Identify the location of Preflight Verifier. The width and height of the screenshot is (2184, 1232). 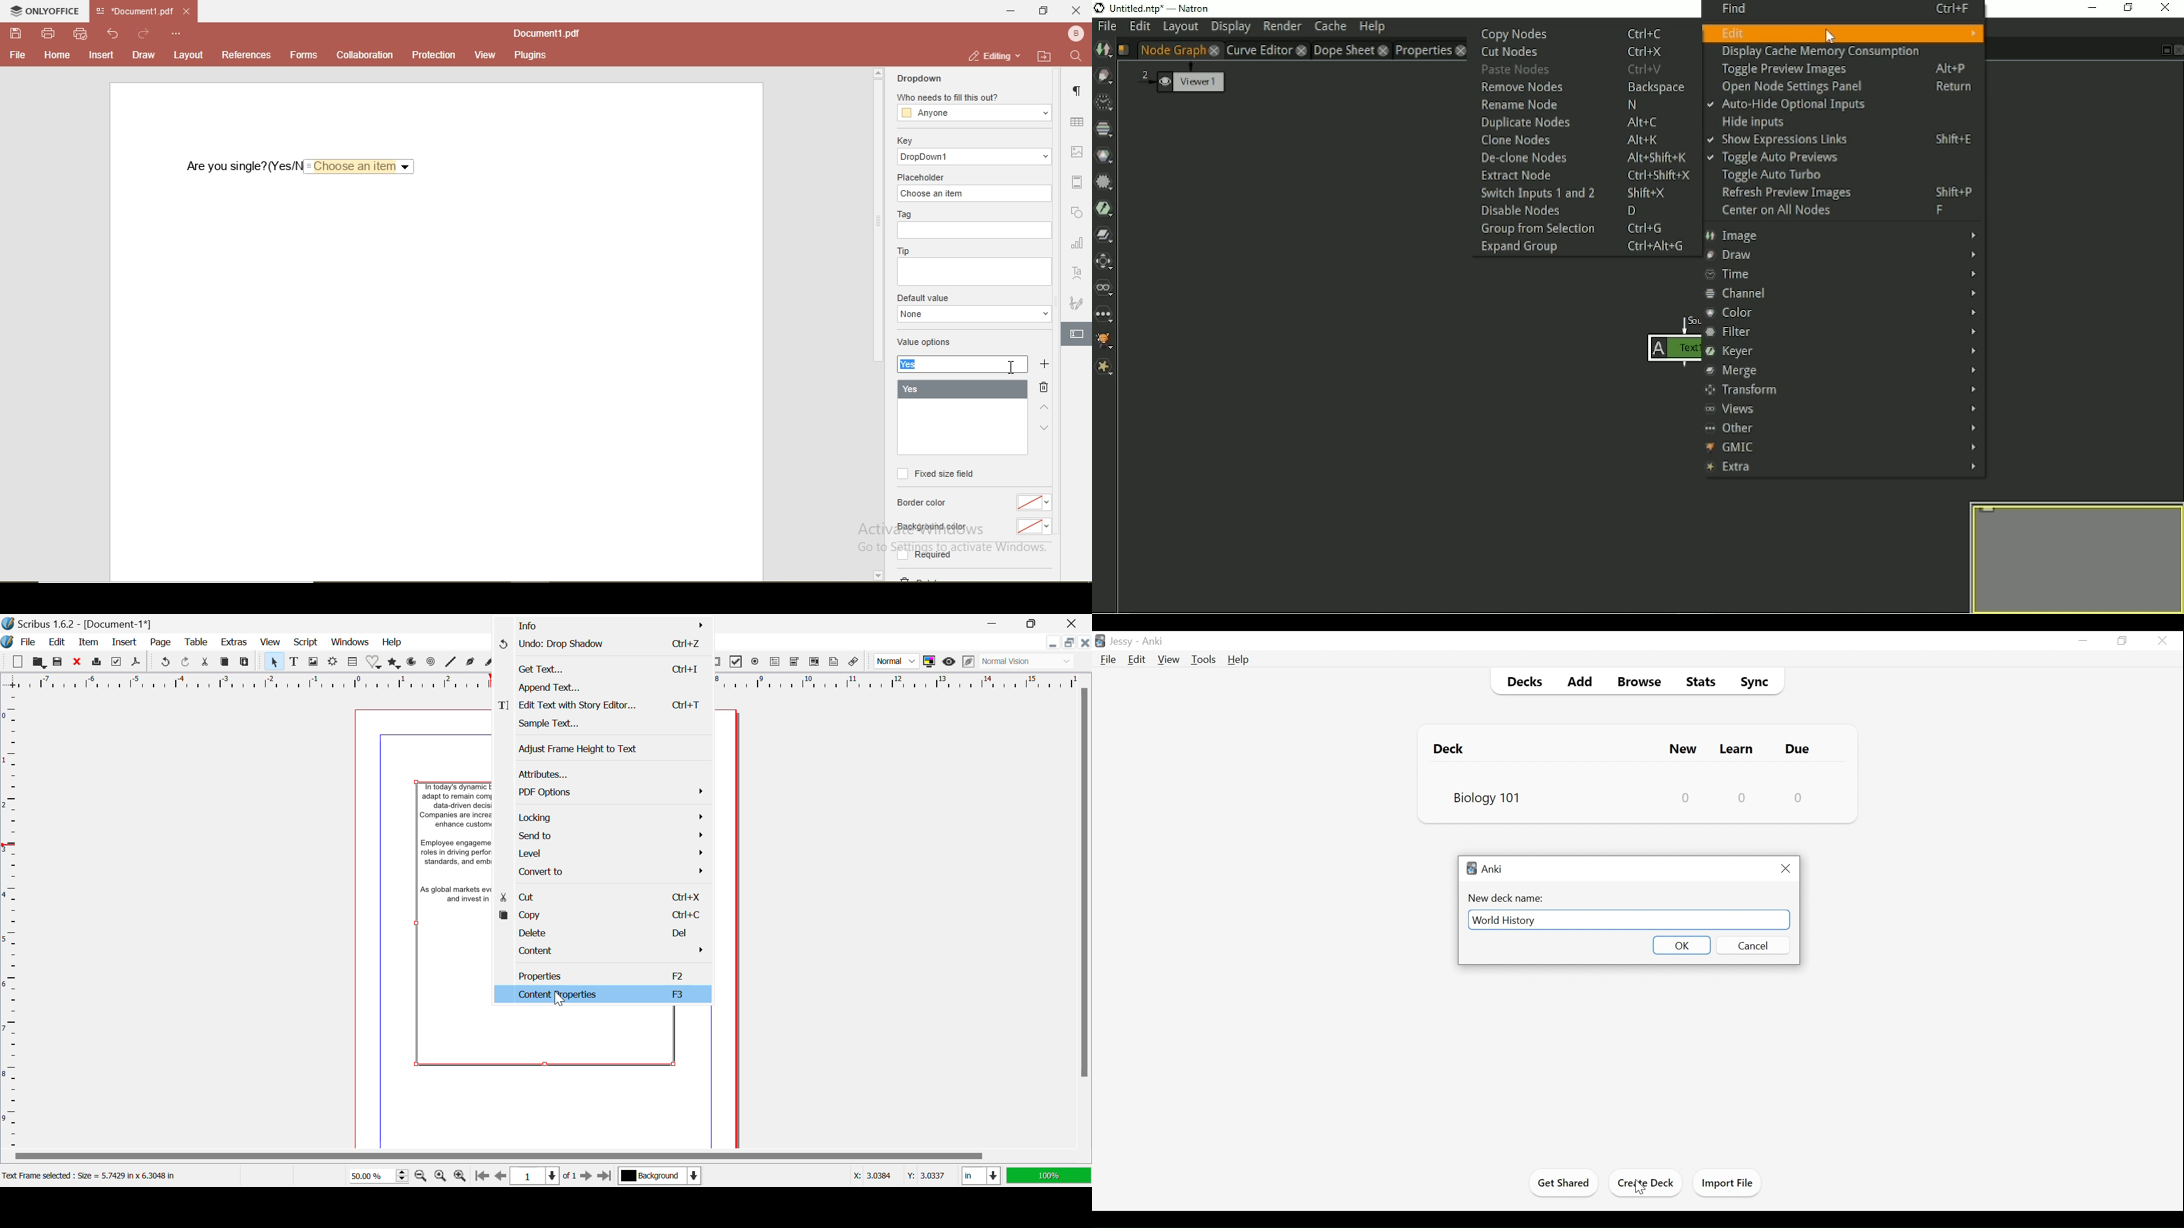
(119, 662).